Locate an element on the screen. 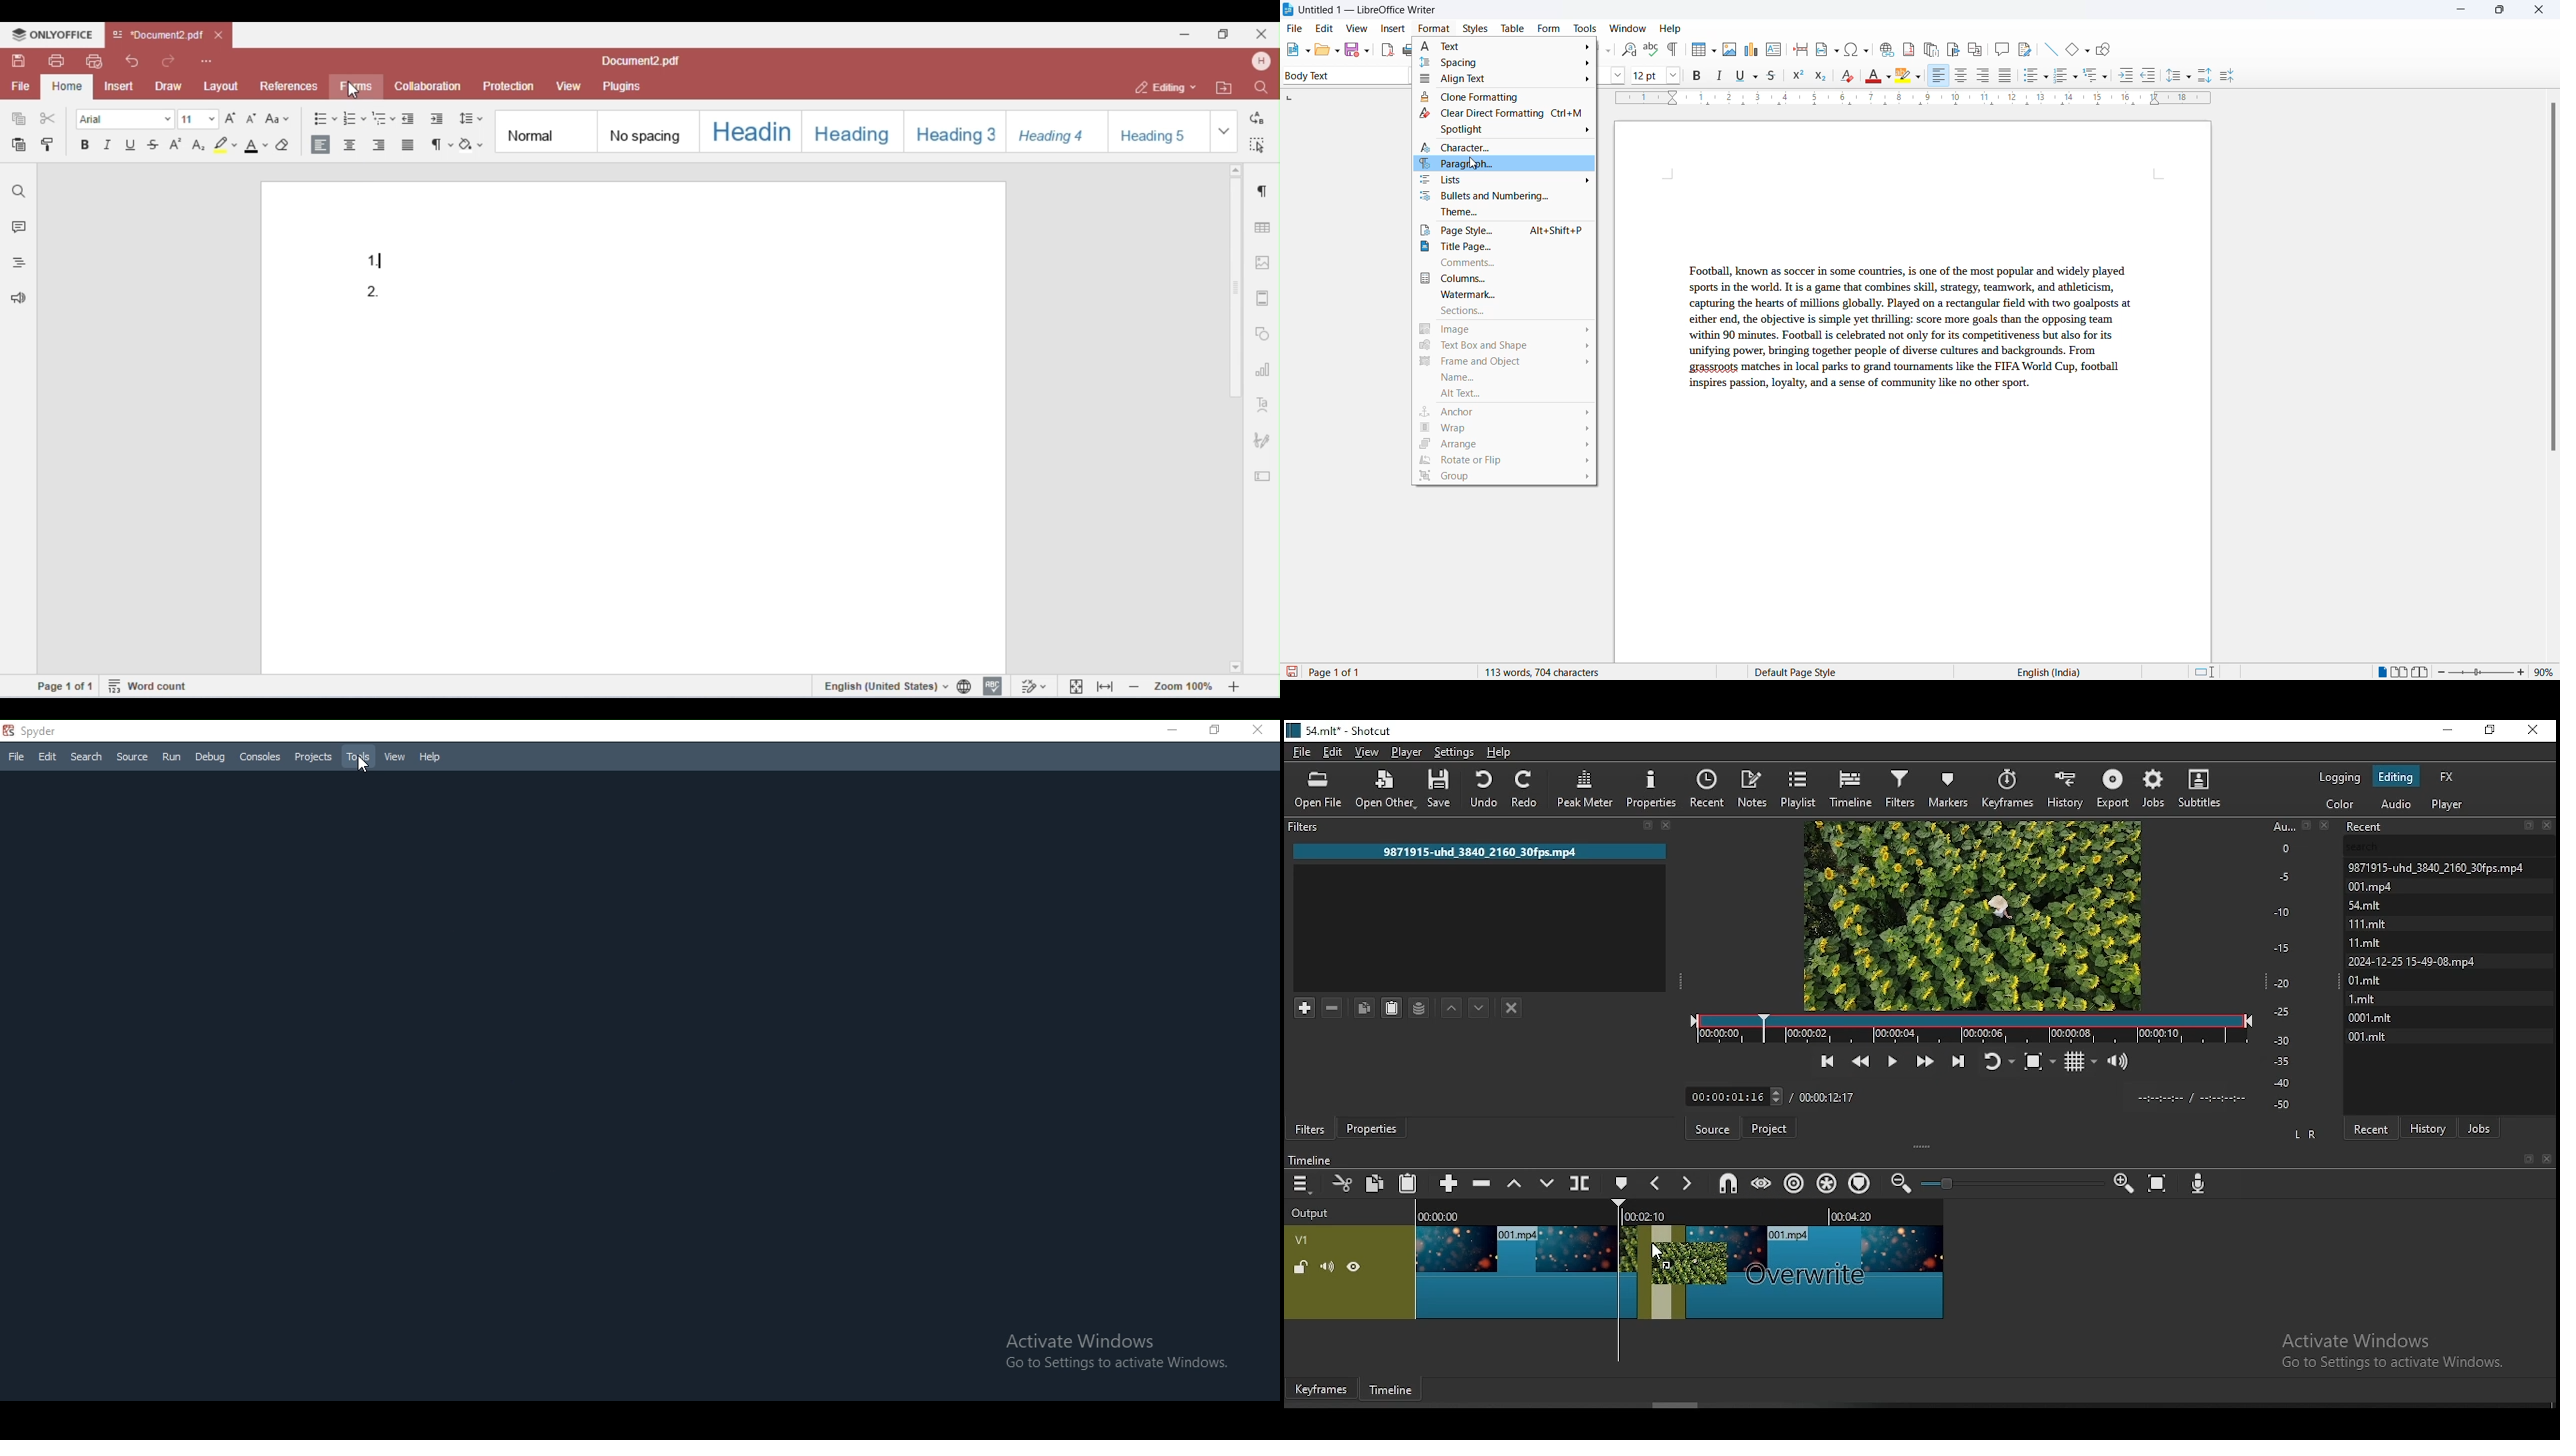 Image resolution: width=2576 pixels, height=1456 pixels. open file is located at coordinates (1319, 790).